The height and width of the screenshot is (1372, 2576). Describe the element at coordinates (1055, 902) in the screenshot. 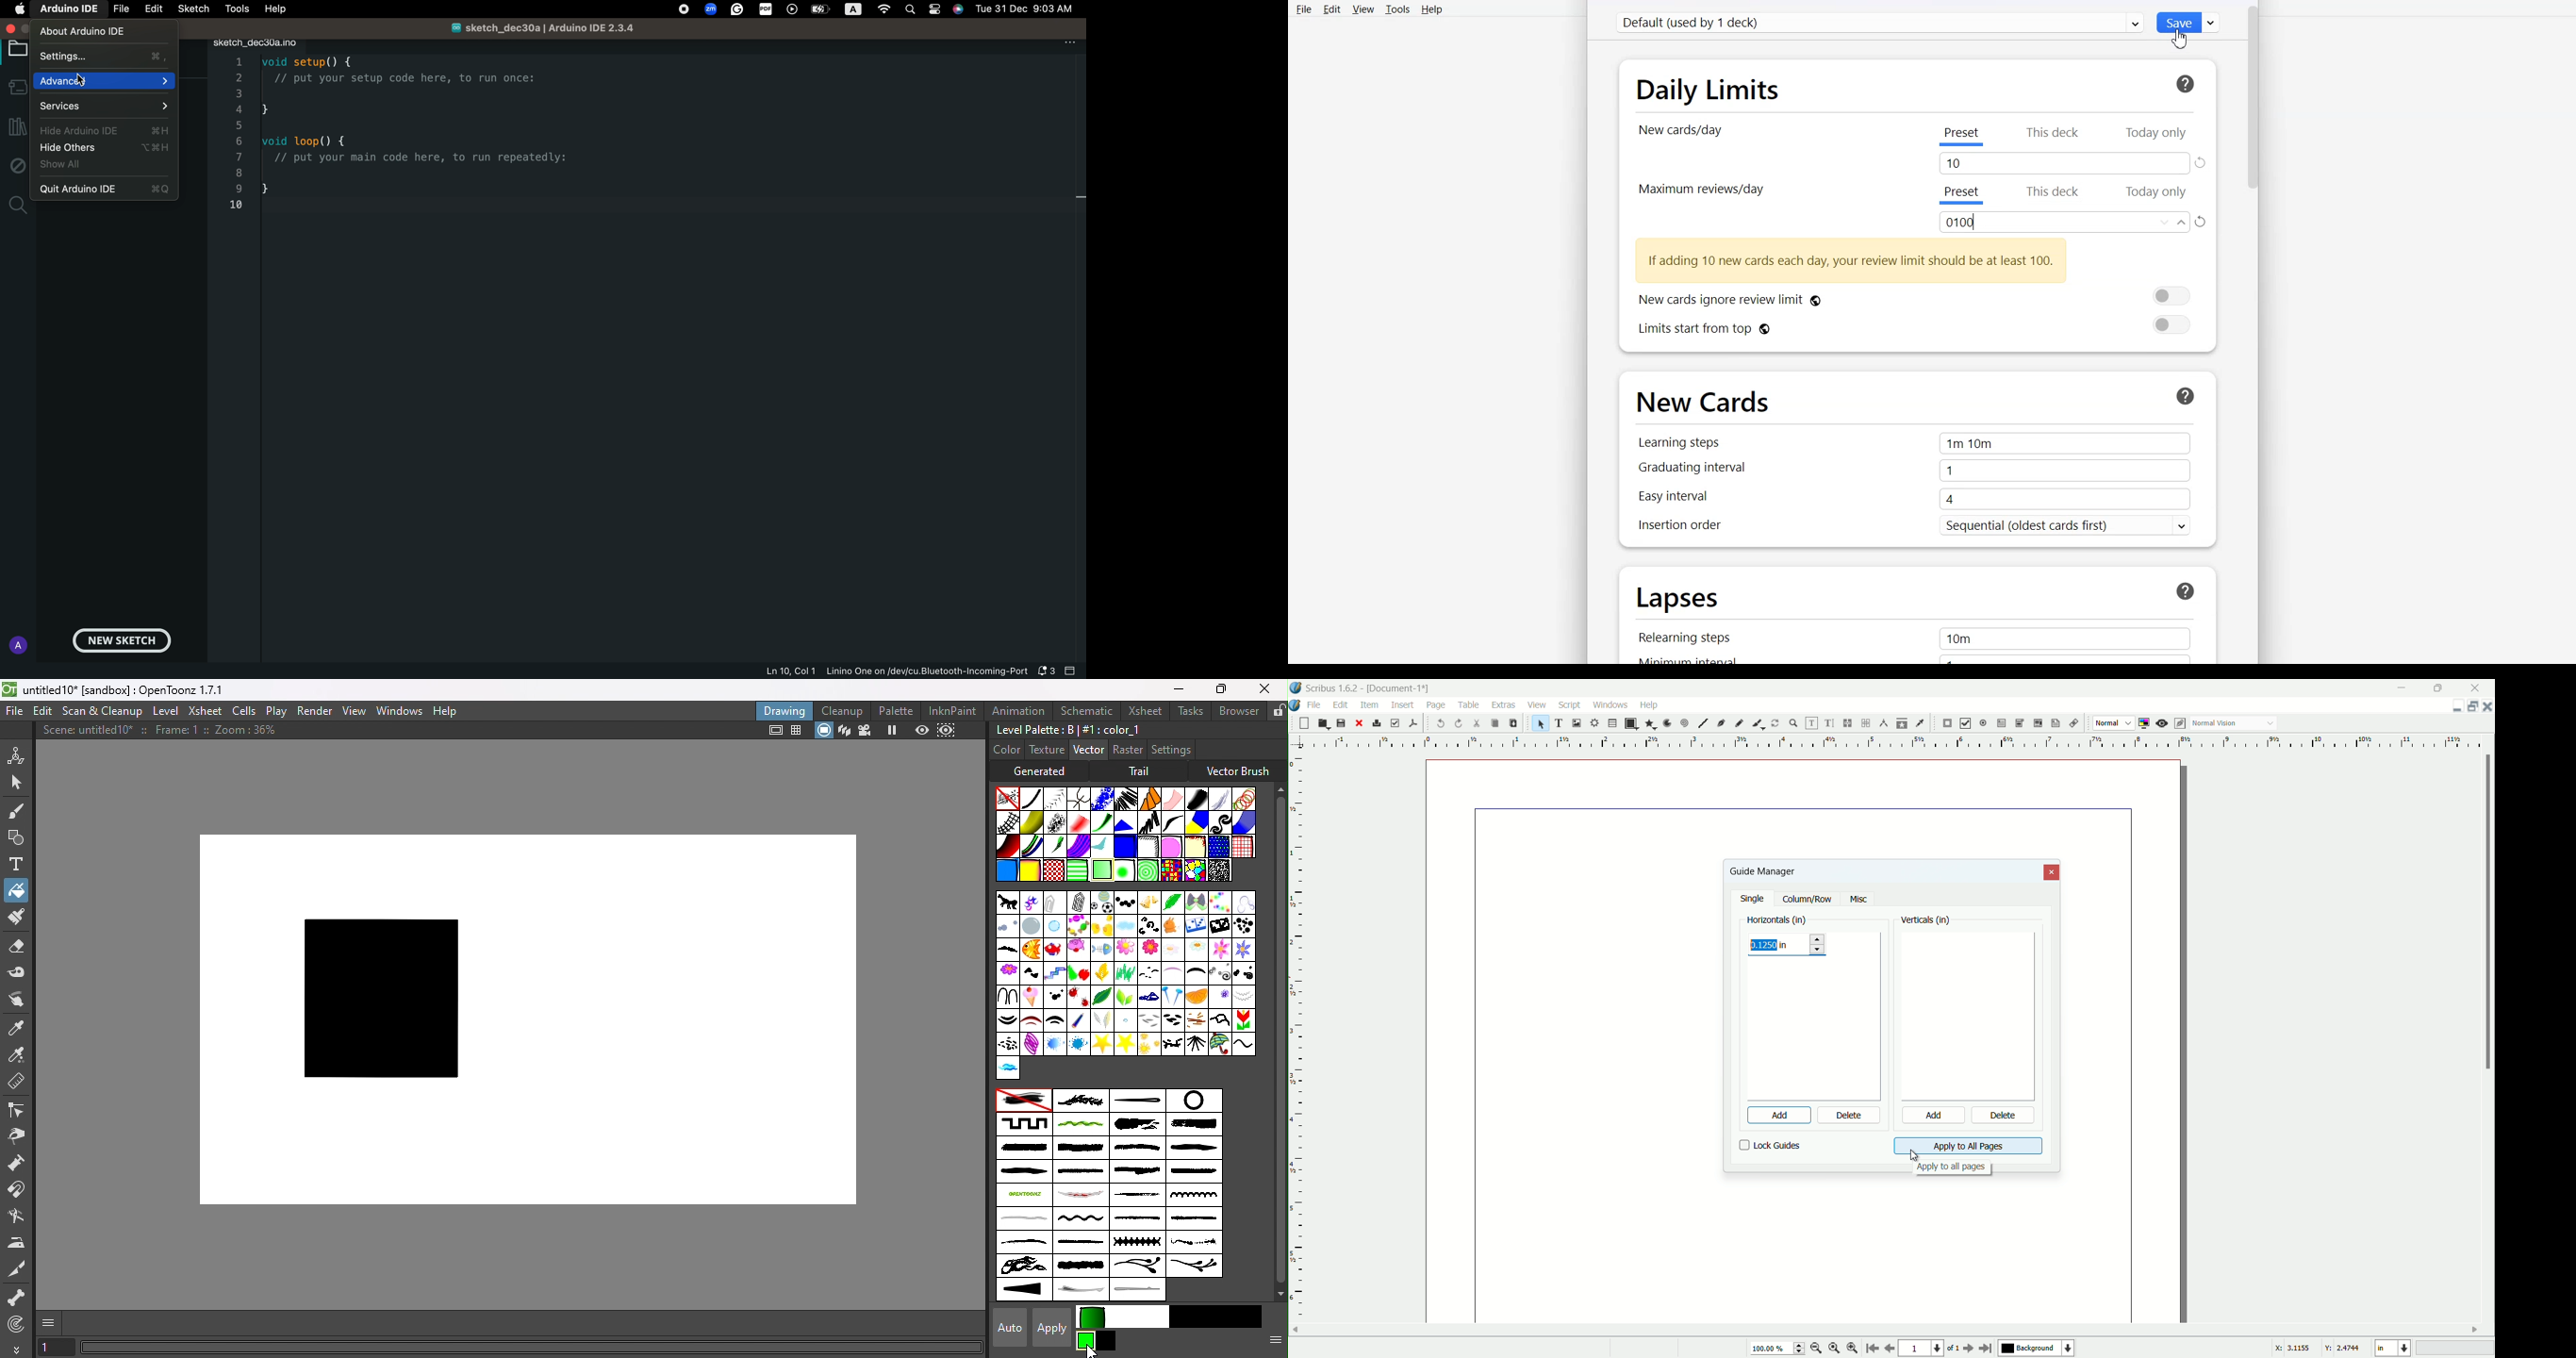

I see `atta` at that location.